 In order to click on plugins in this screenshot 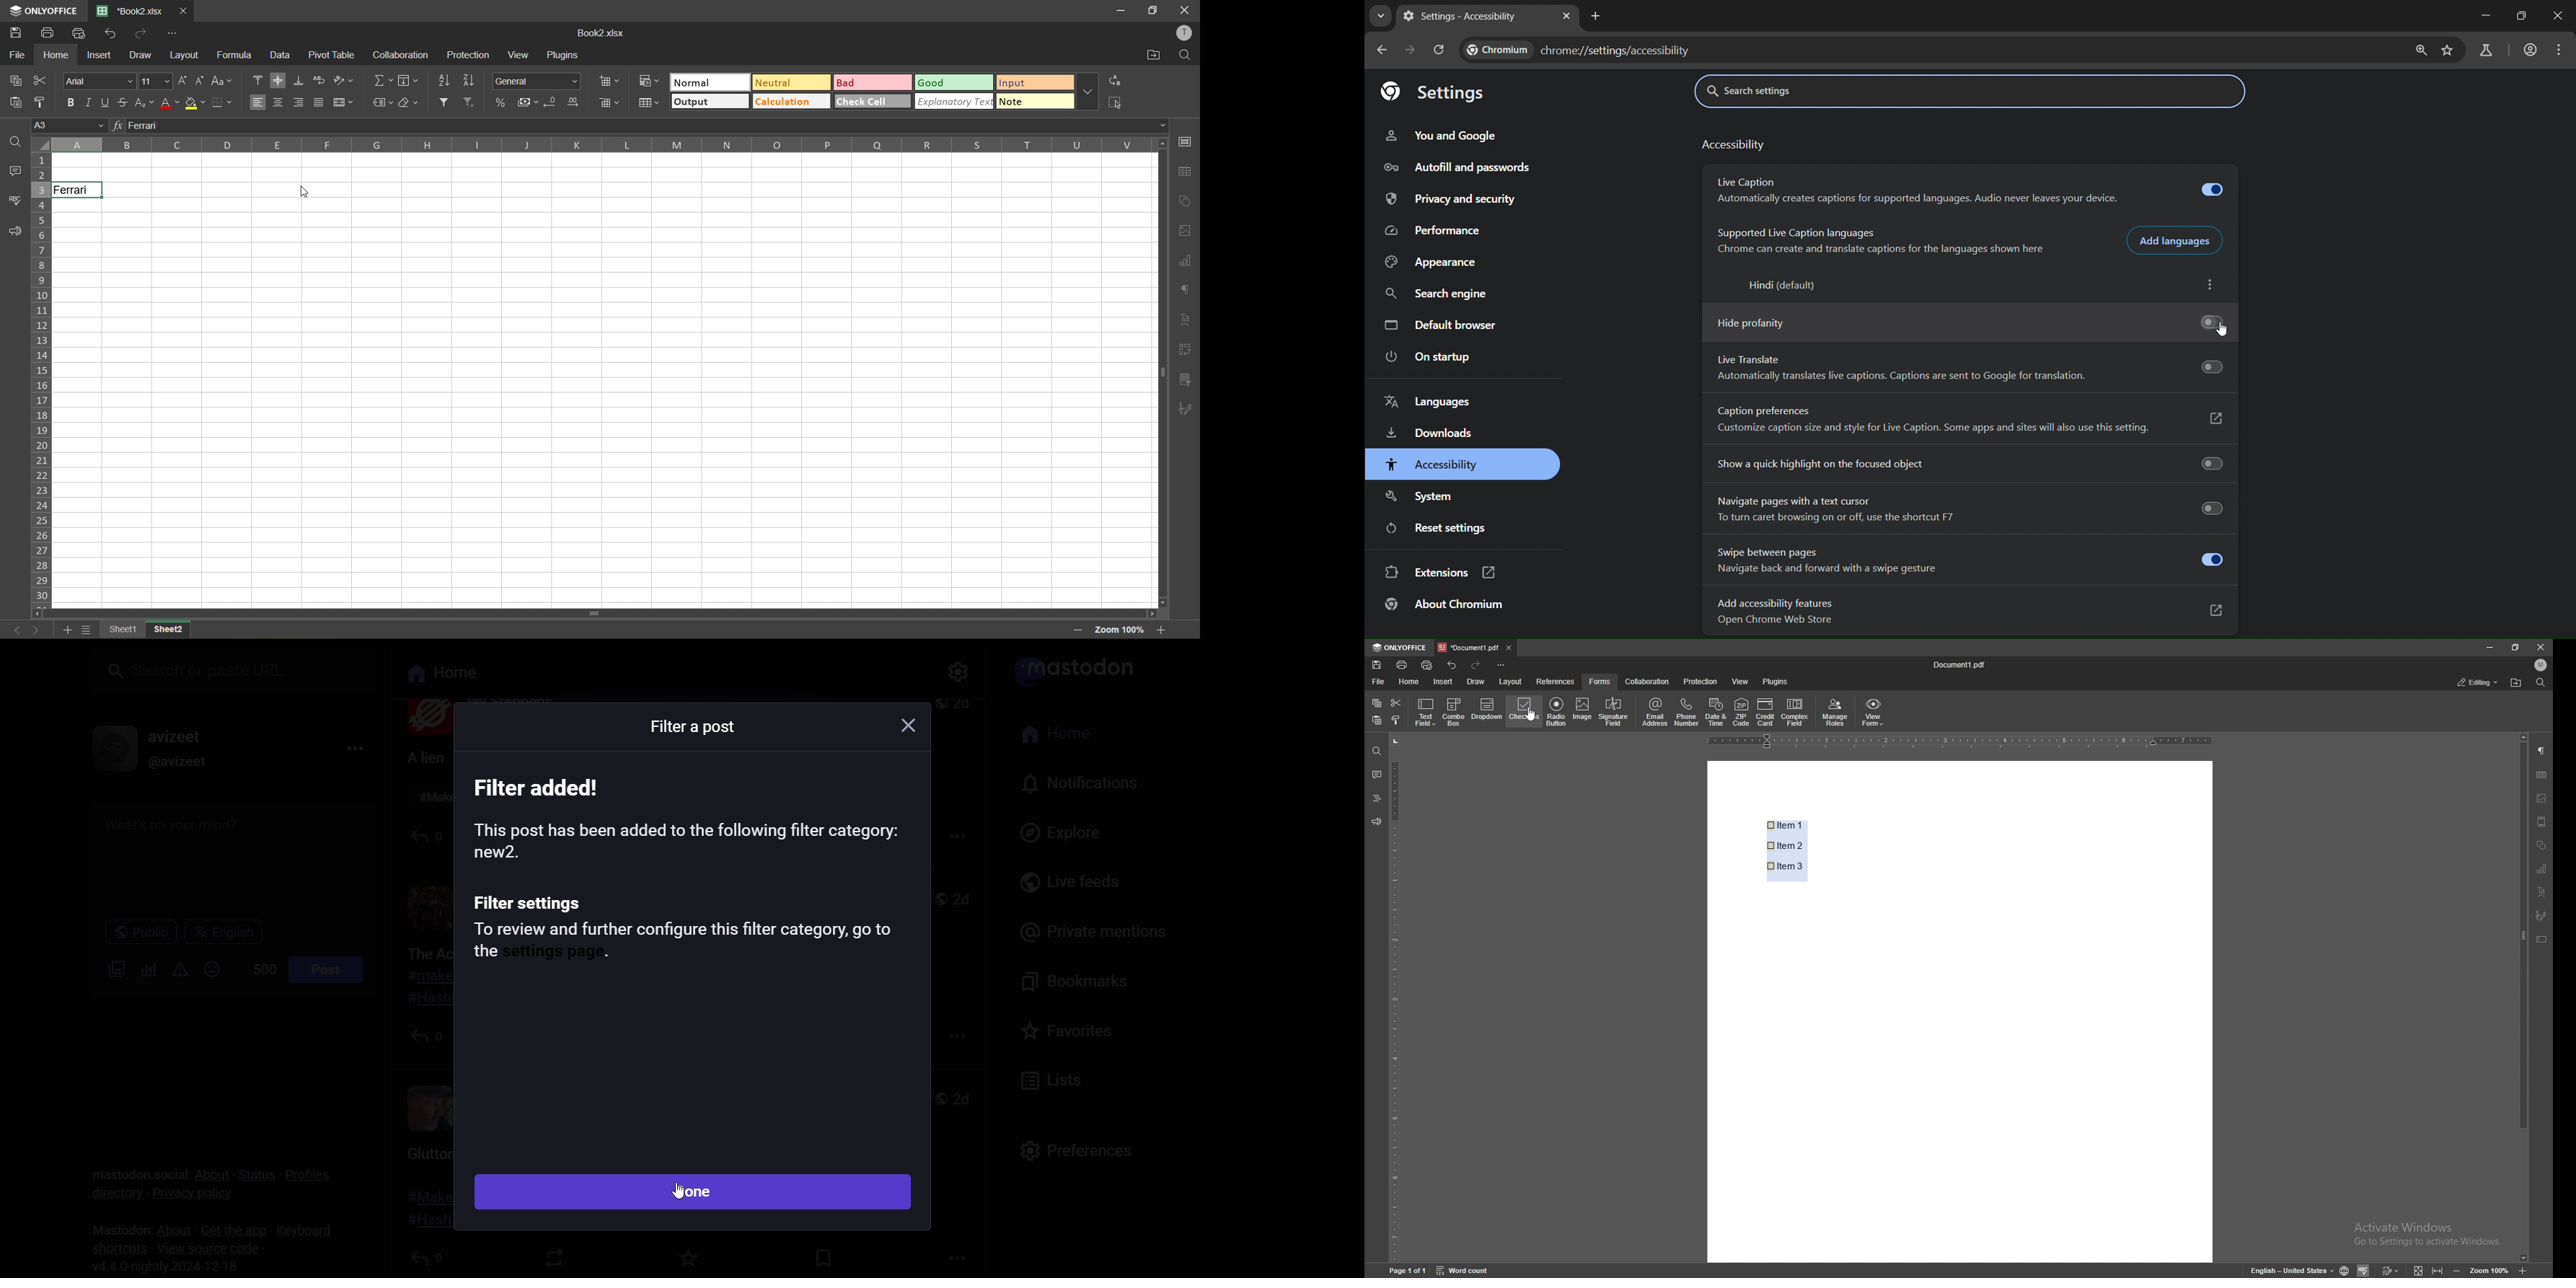, I will do `click(561, 57)`.